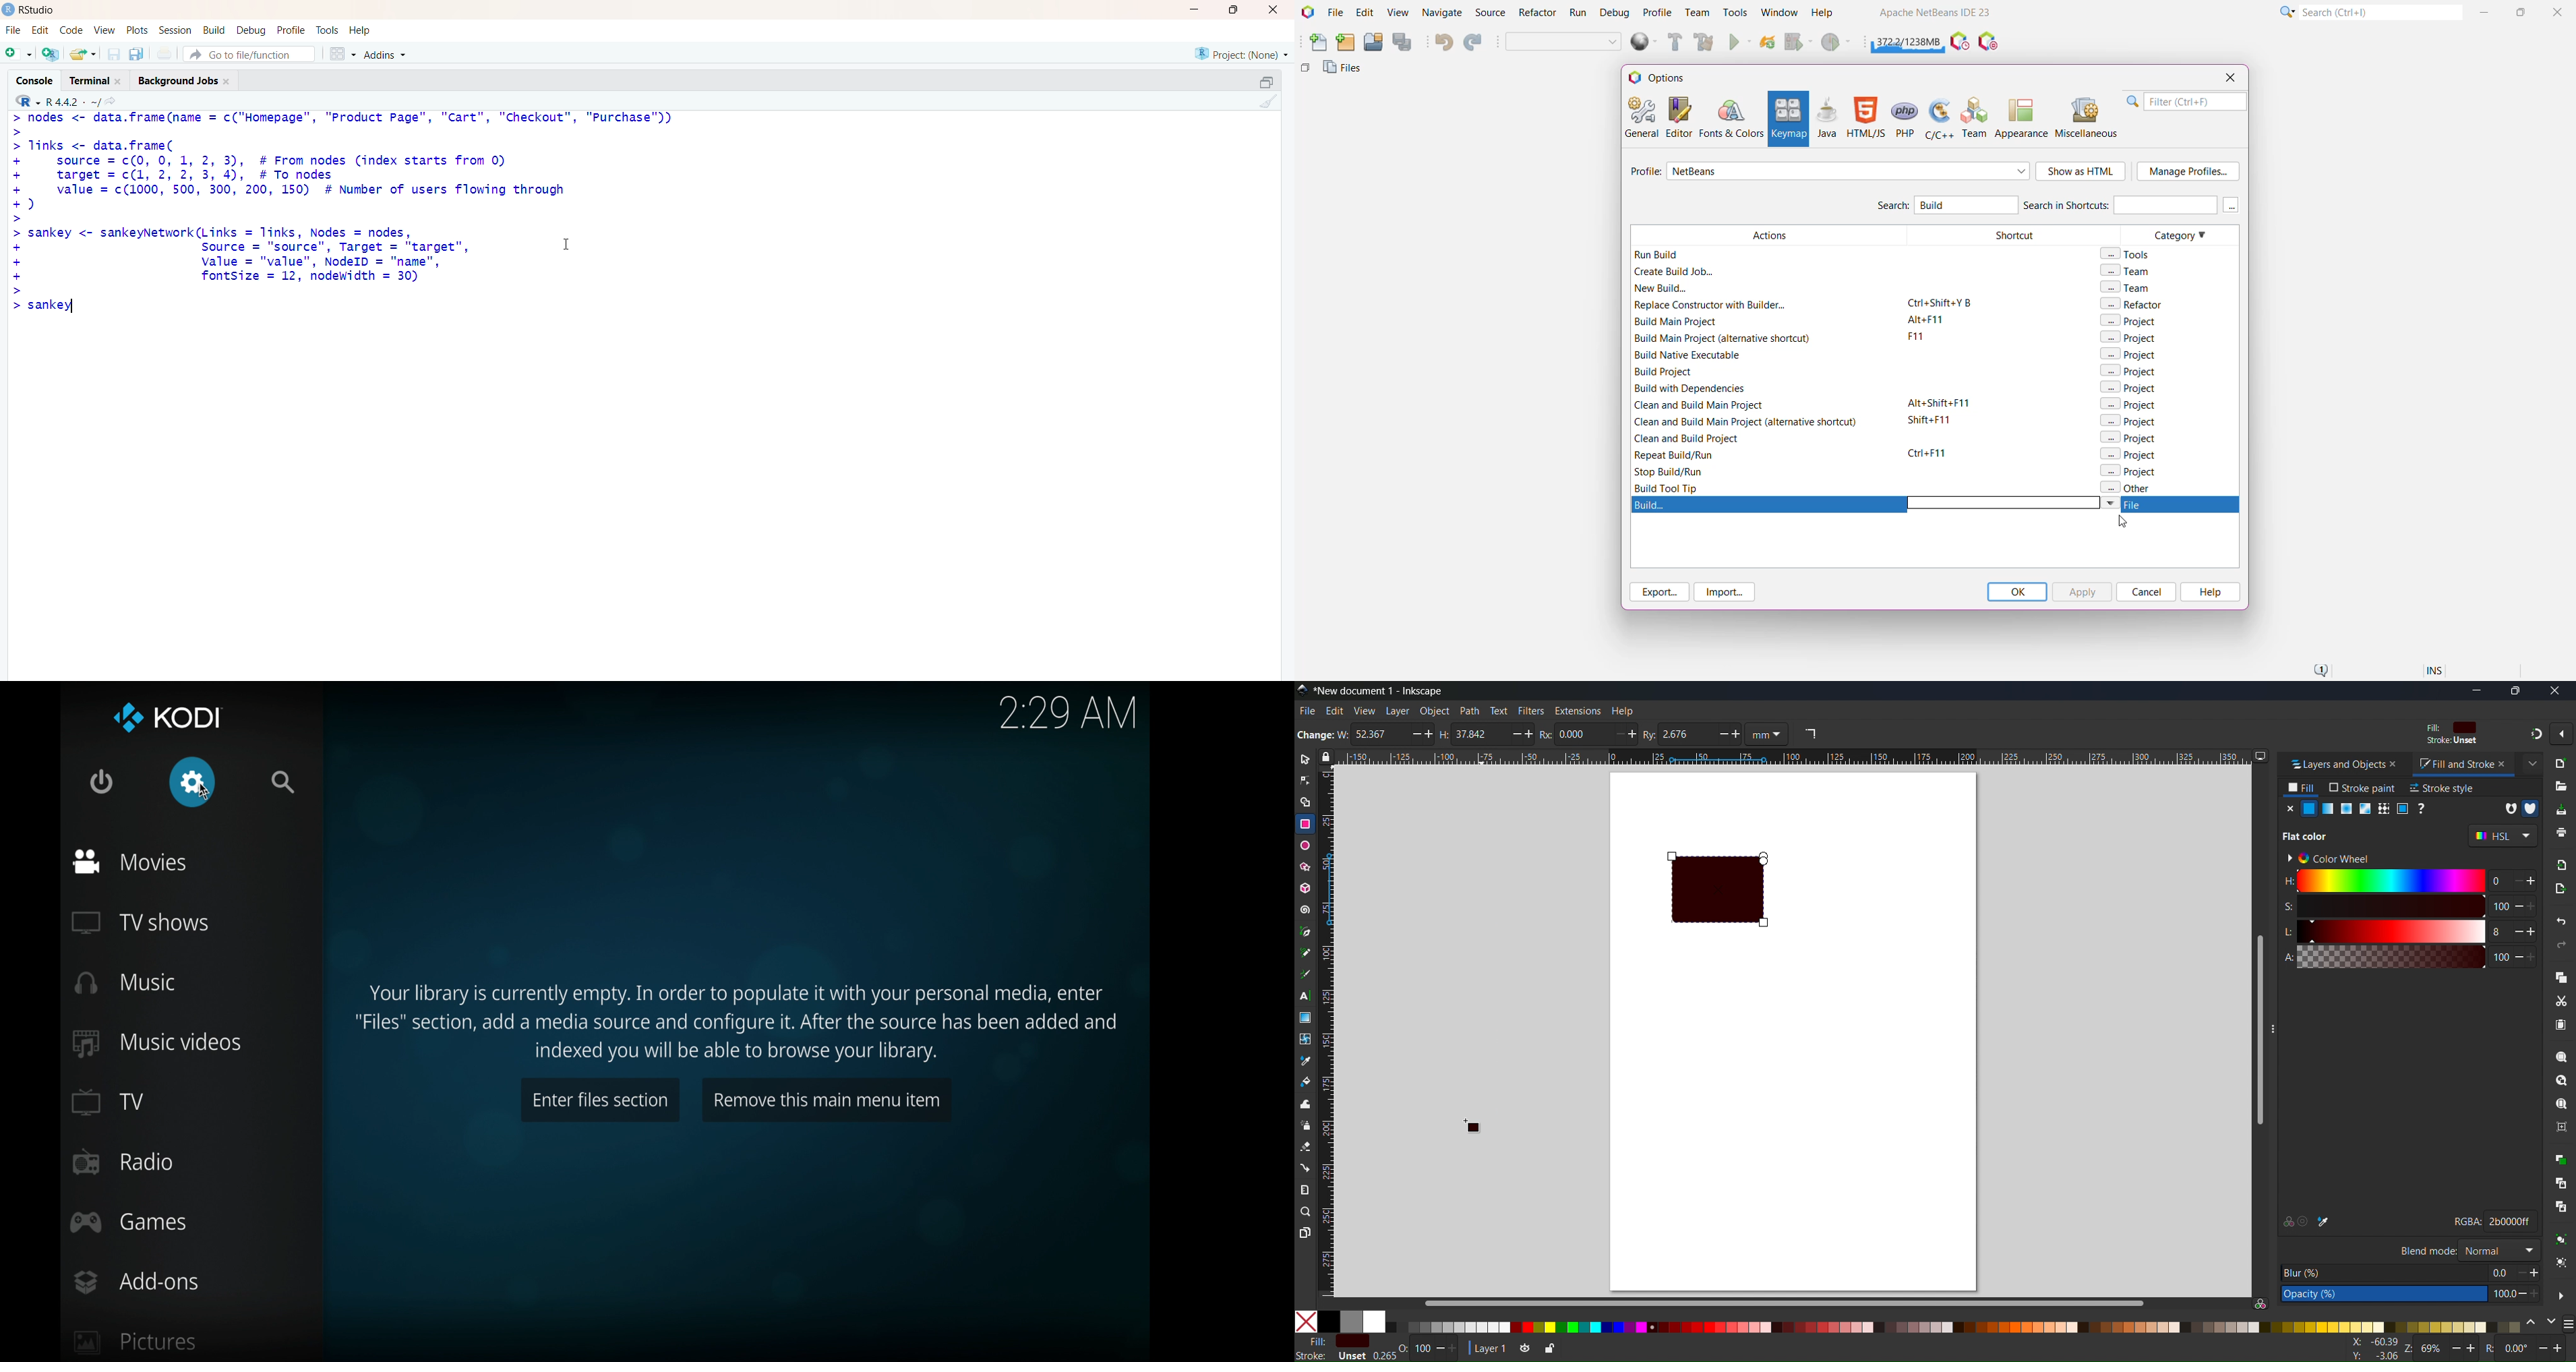 The height and width of the screenshot is (1372, 2576). I want to click on session, so click(173, 31).